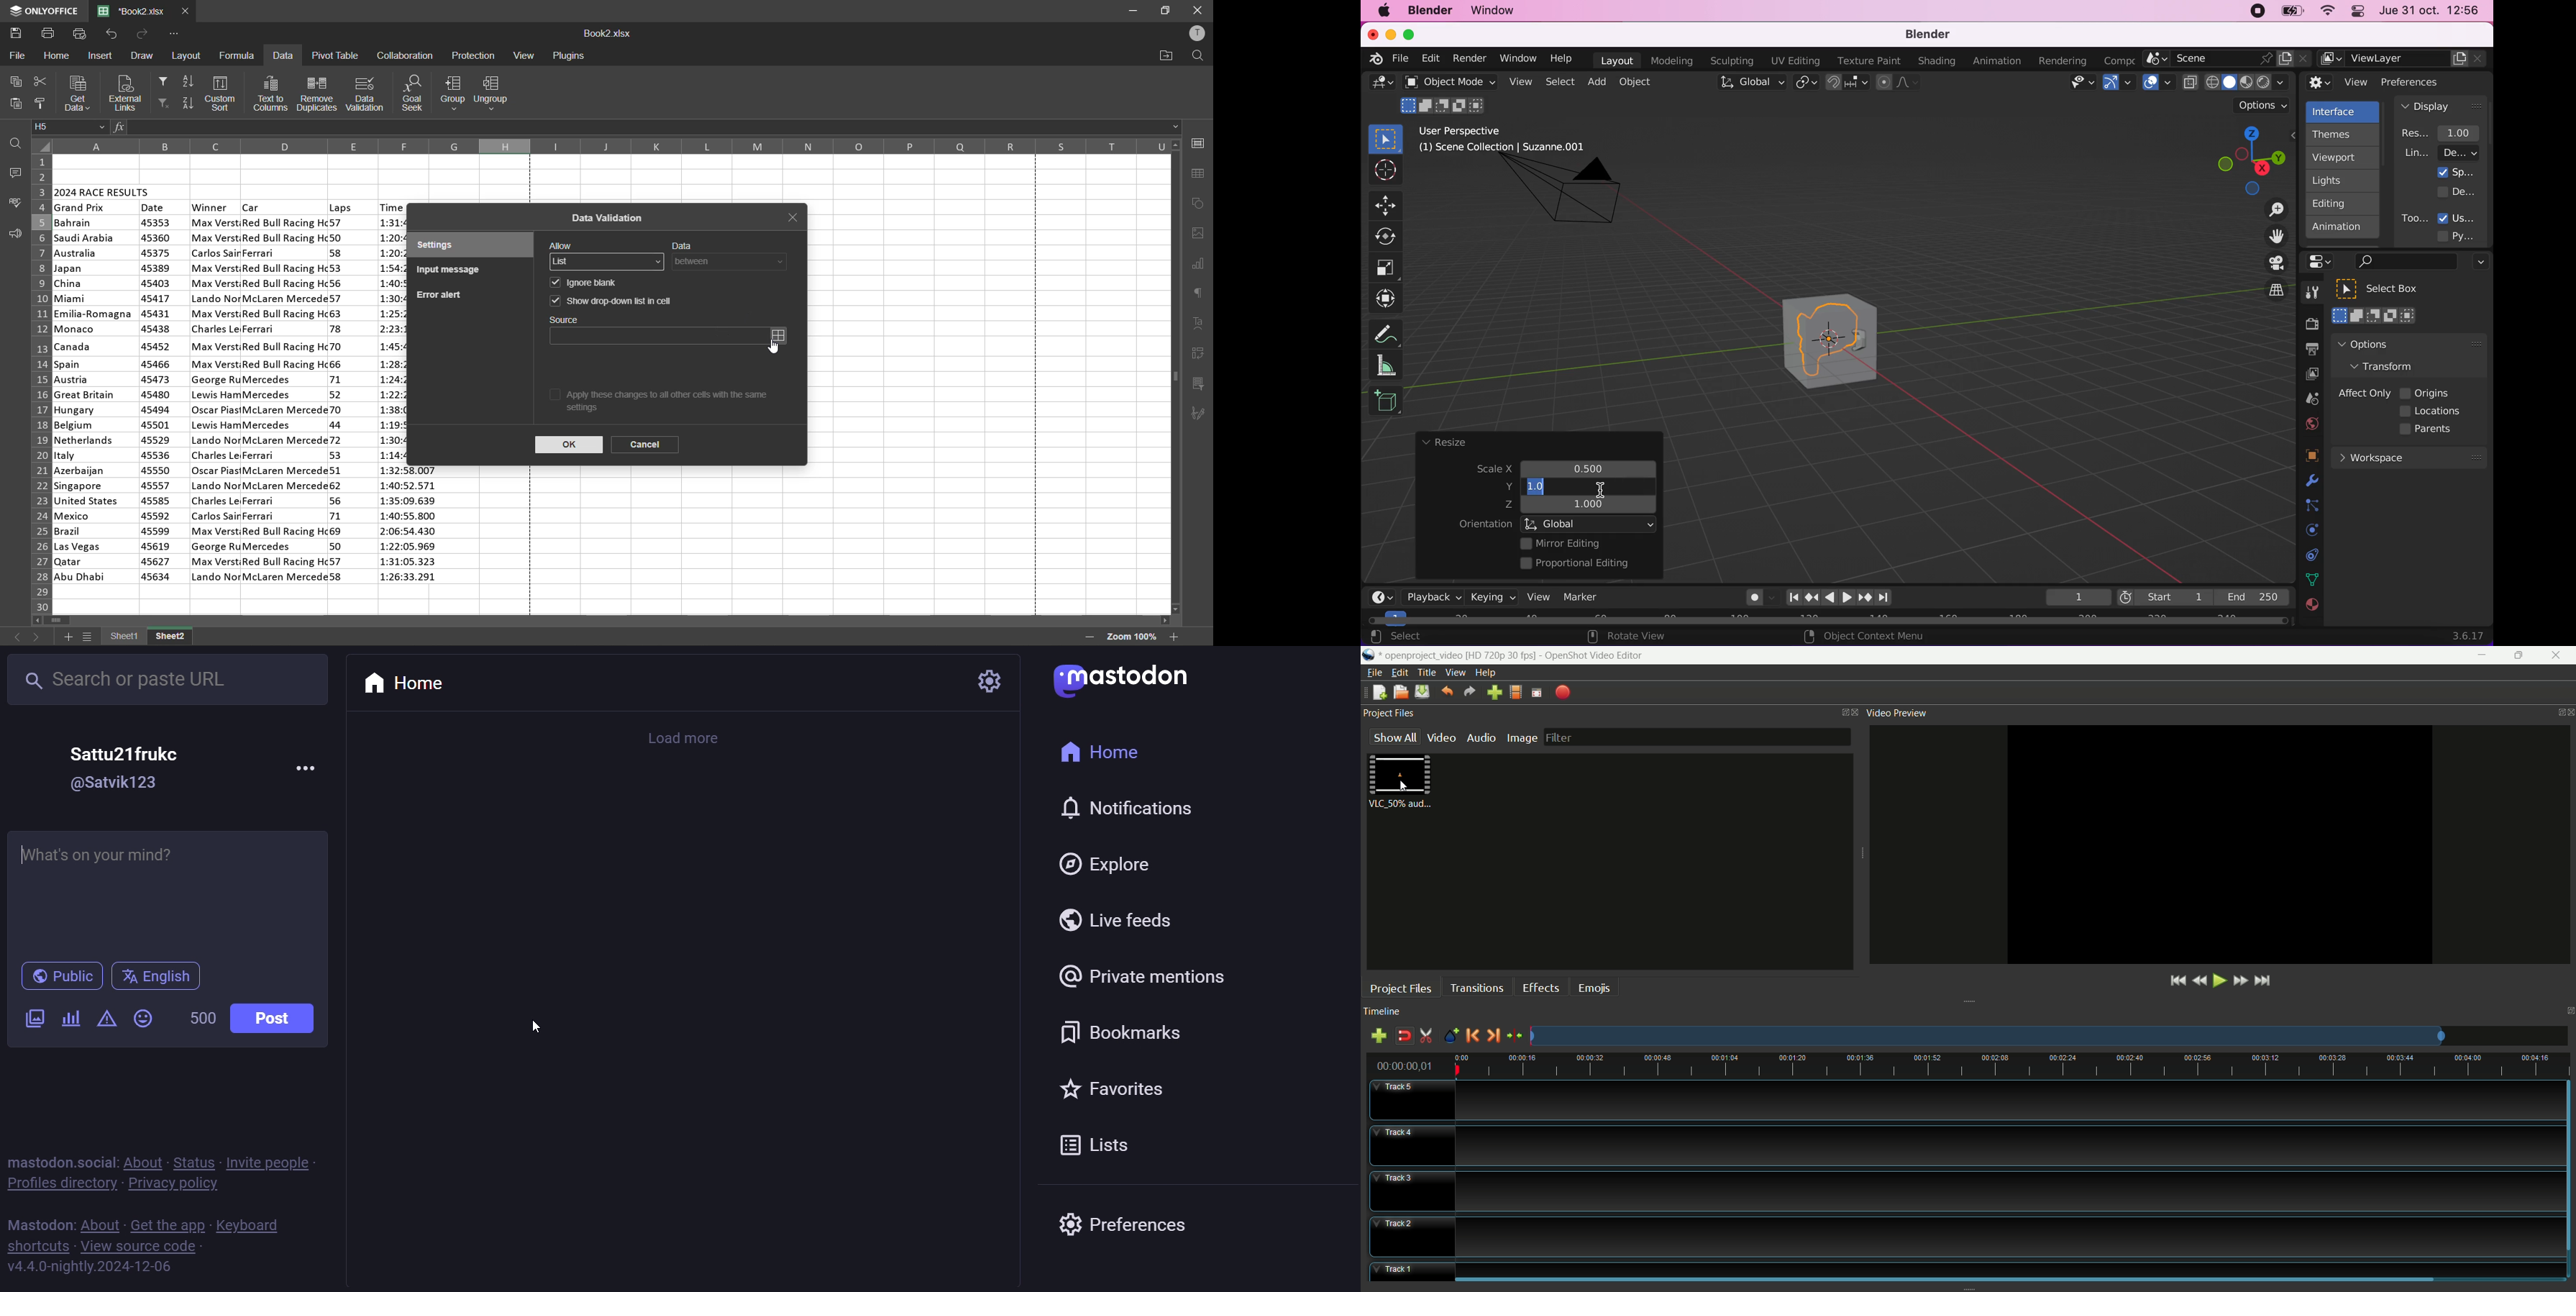 Image resolution: width=2576 pixels, height=1316 pixels. What do you see at coordinates (2177, 982) in the screenshot?
I see `jump to start` at bounding box center [2177, 982].